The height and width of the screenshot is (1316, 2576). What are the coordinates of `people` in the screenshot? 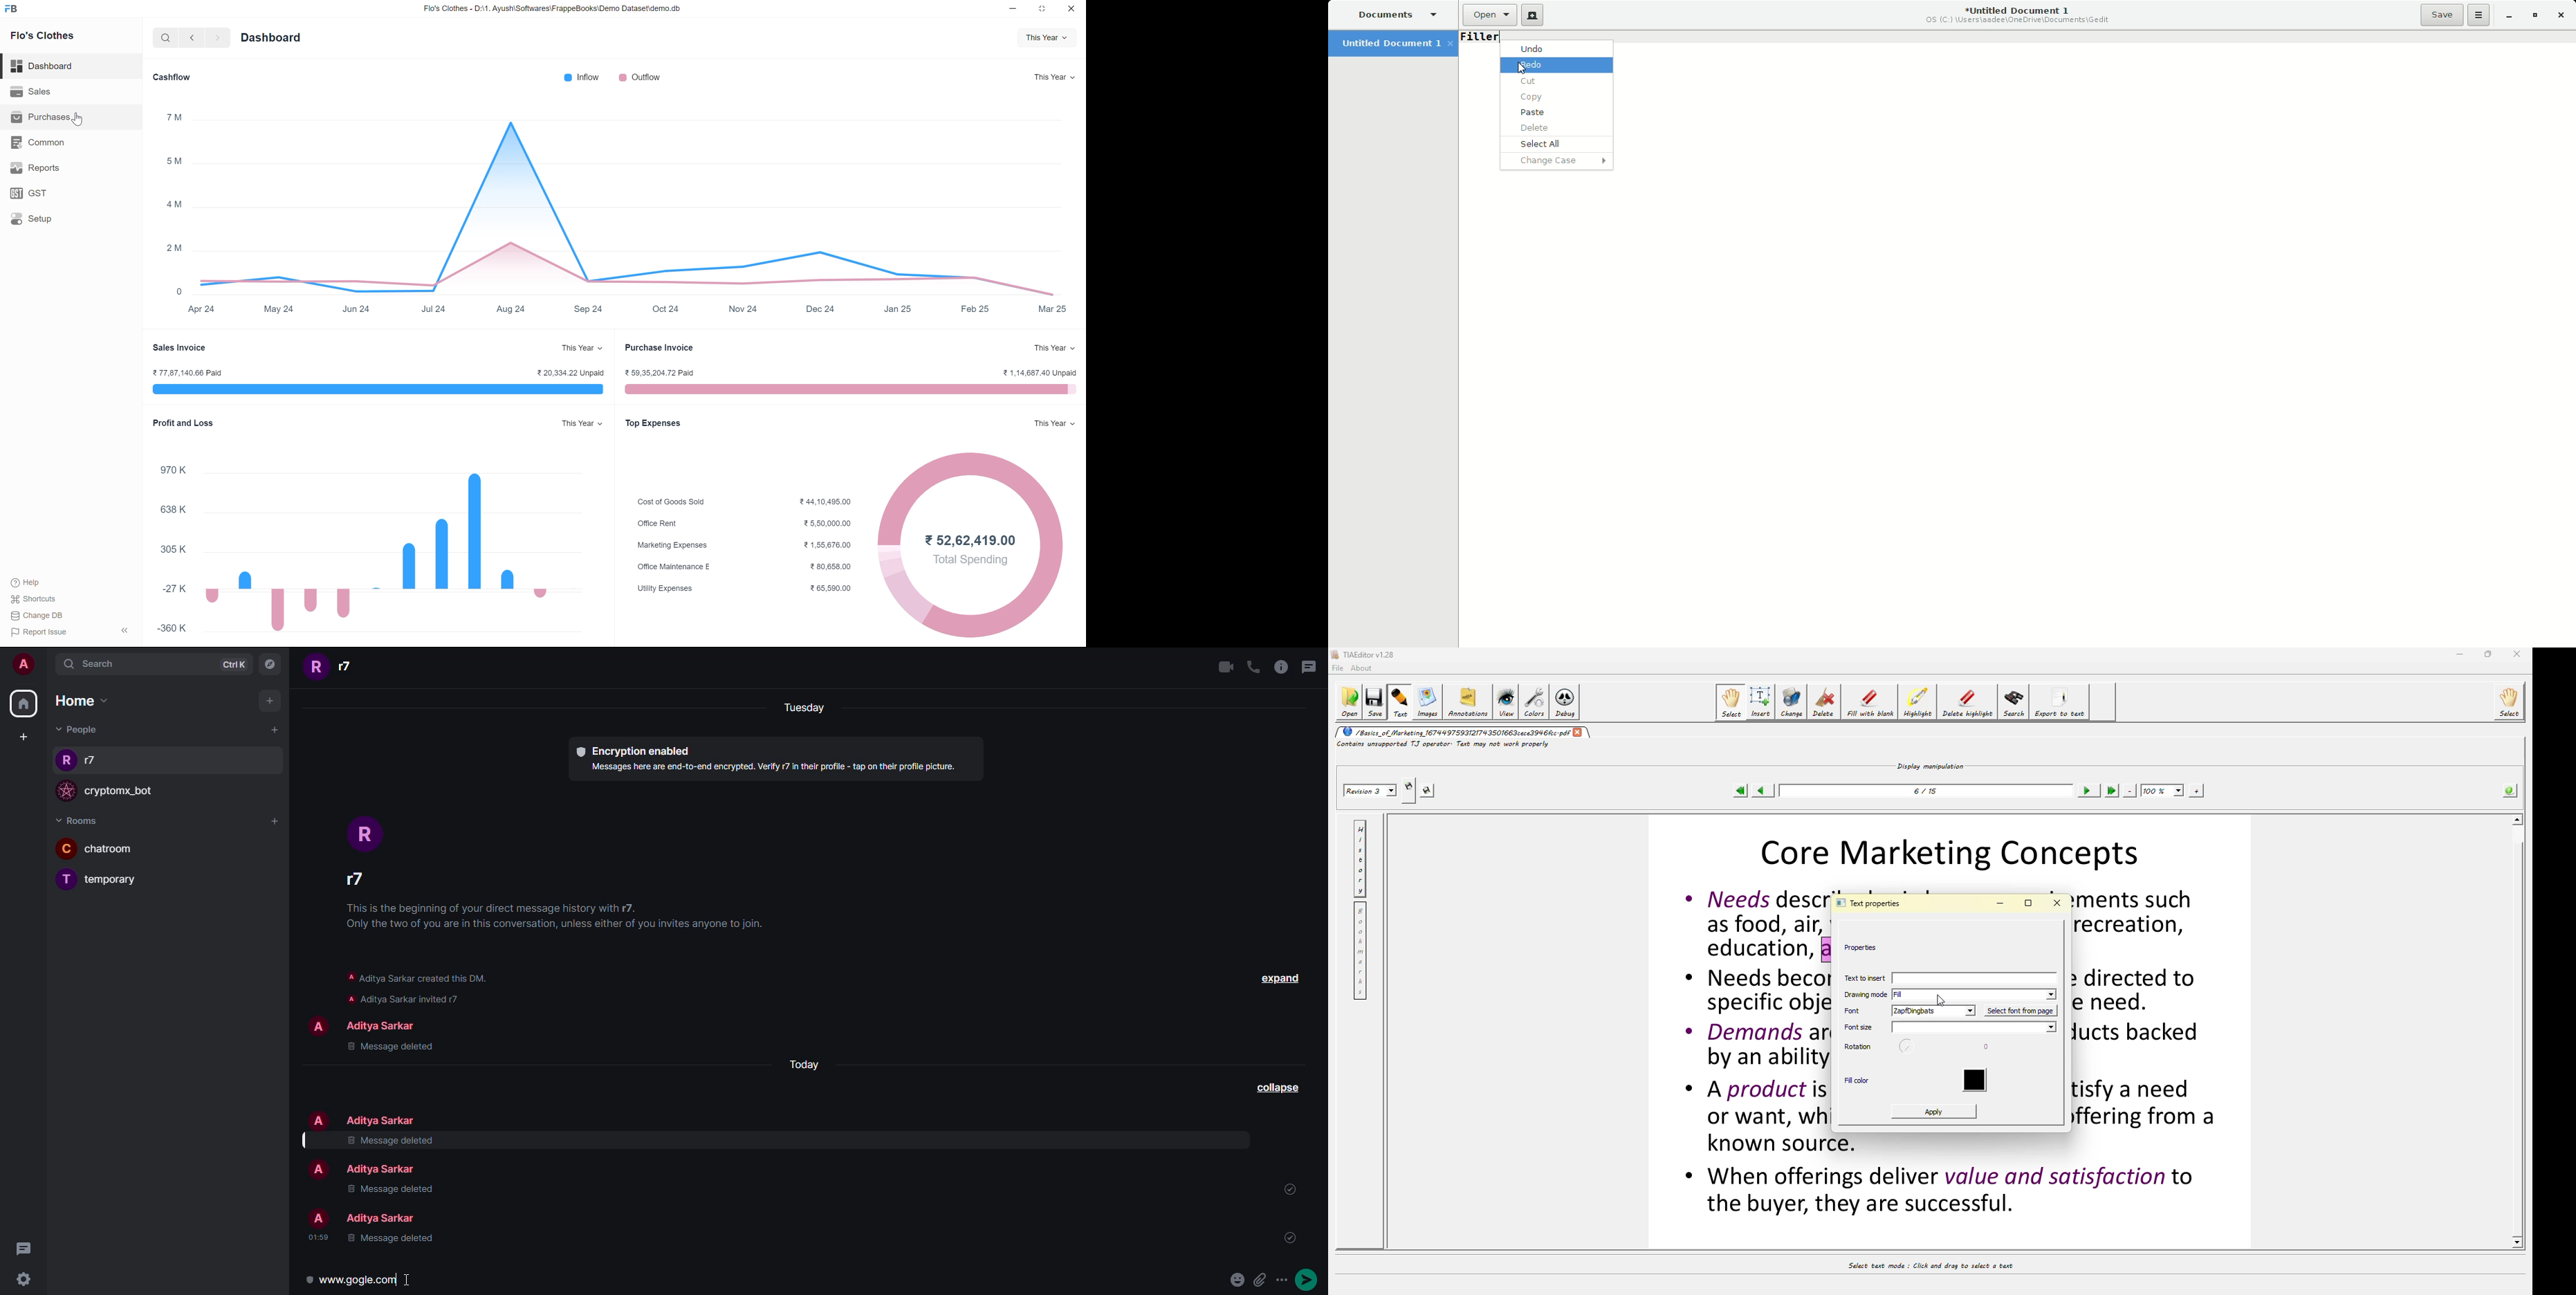 It's located at (385, 1218).